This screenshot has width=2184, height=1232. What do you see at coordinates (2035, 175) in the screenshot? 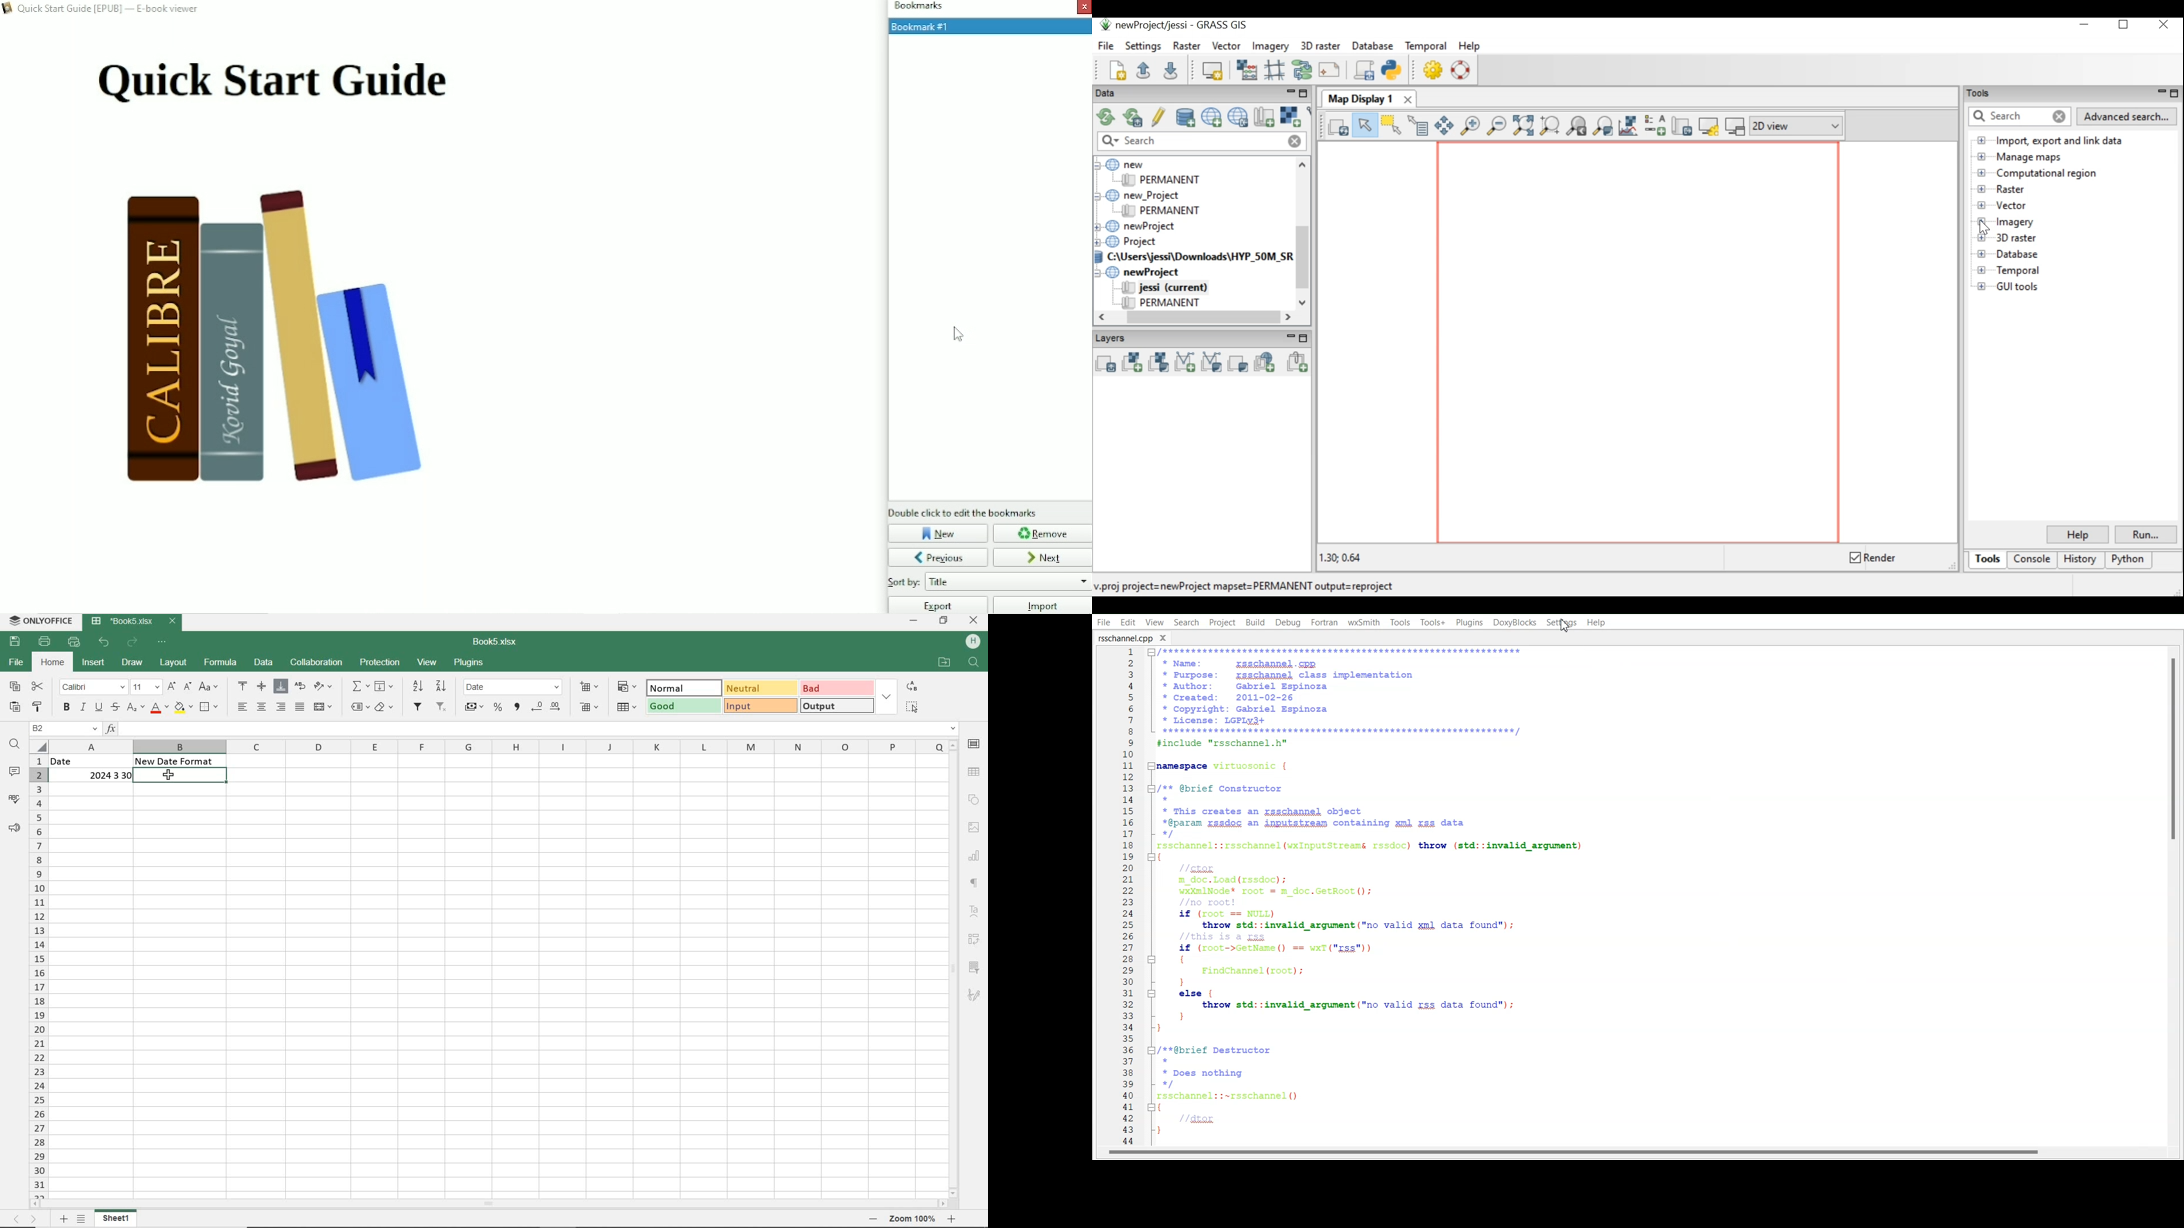
I see `Computational region` at bounding box center [2035, 175].